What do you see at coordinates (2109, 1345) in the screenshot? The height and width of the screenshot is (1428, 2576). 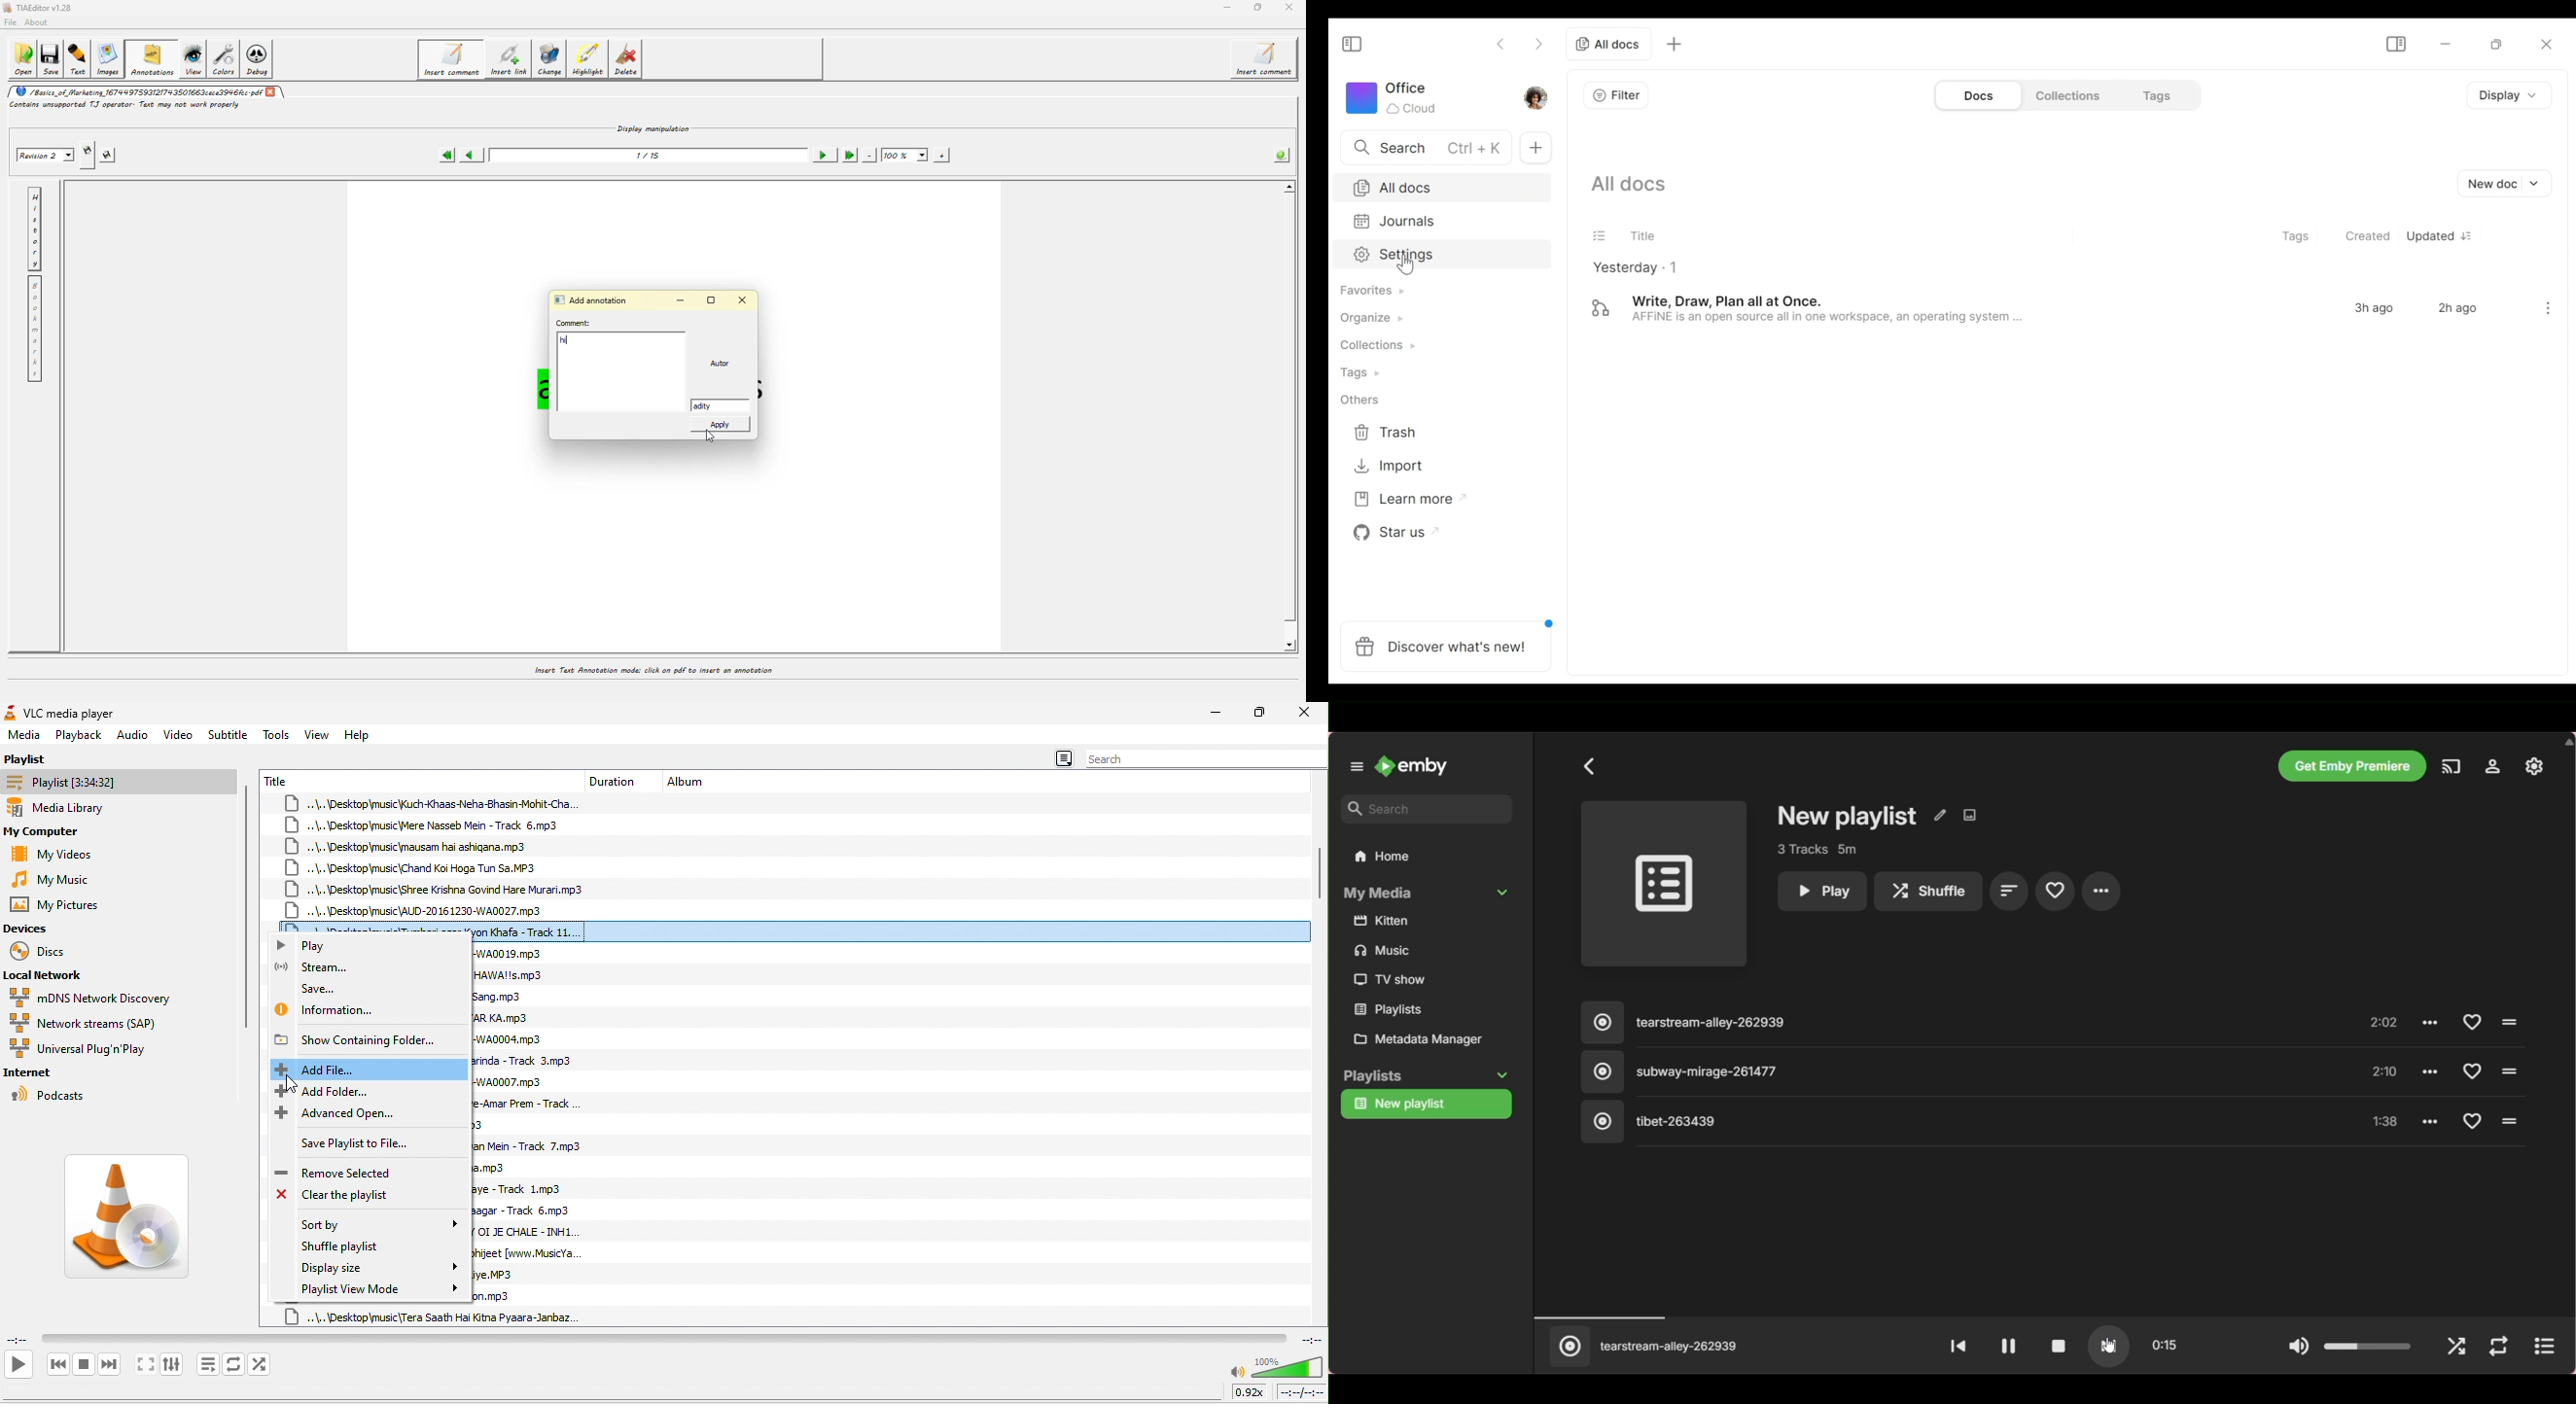 I see ` play next song` at bounding box center [2109, 1345].